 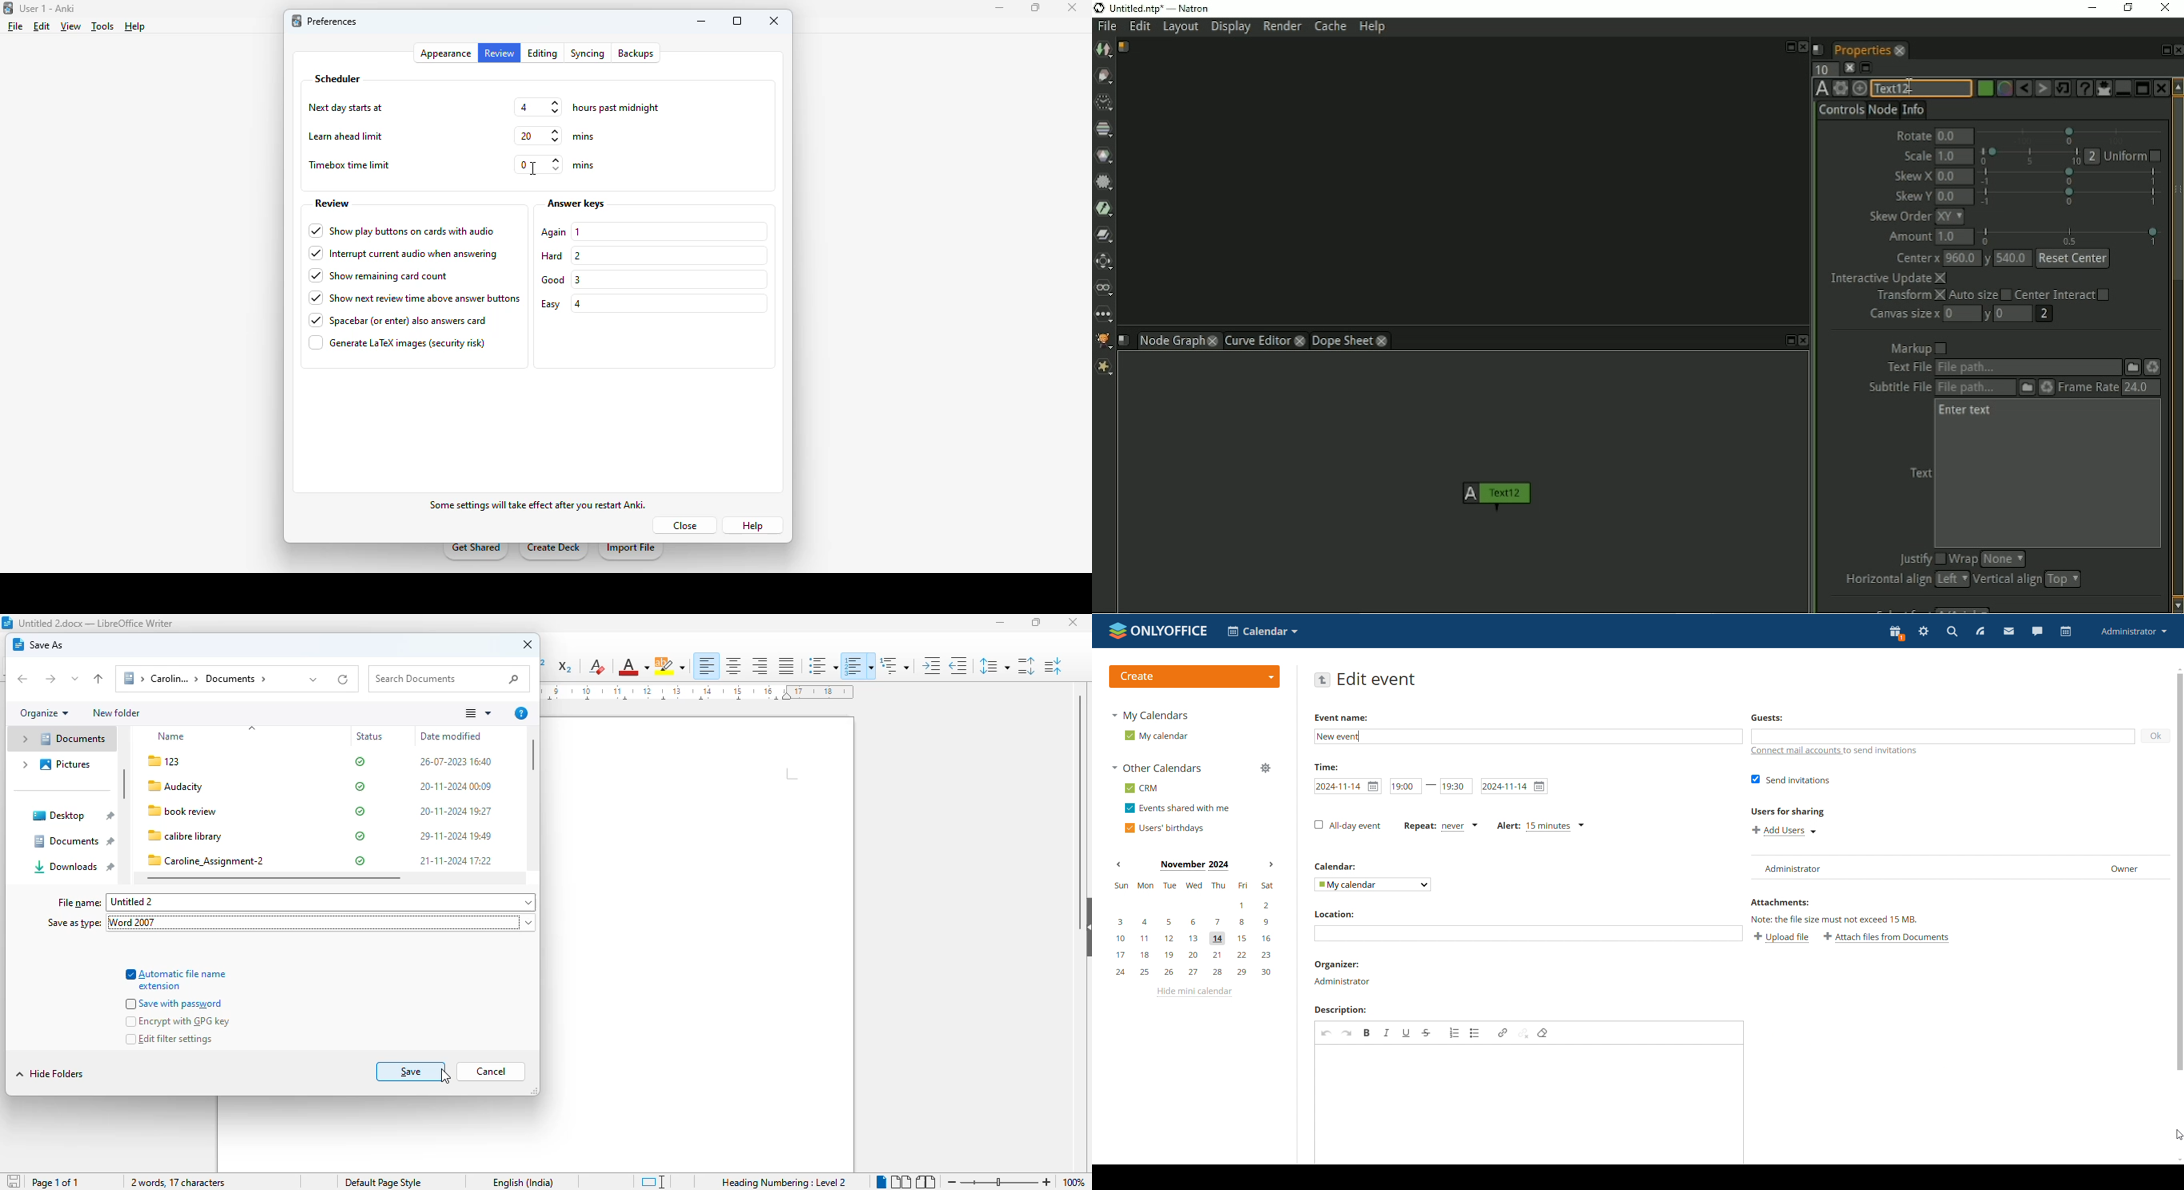 I want to click on decrease indent, so click(x=958, y=665).